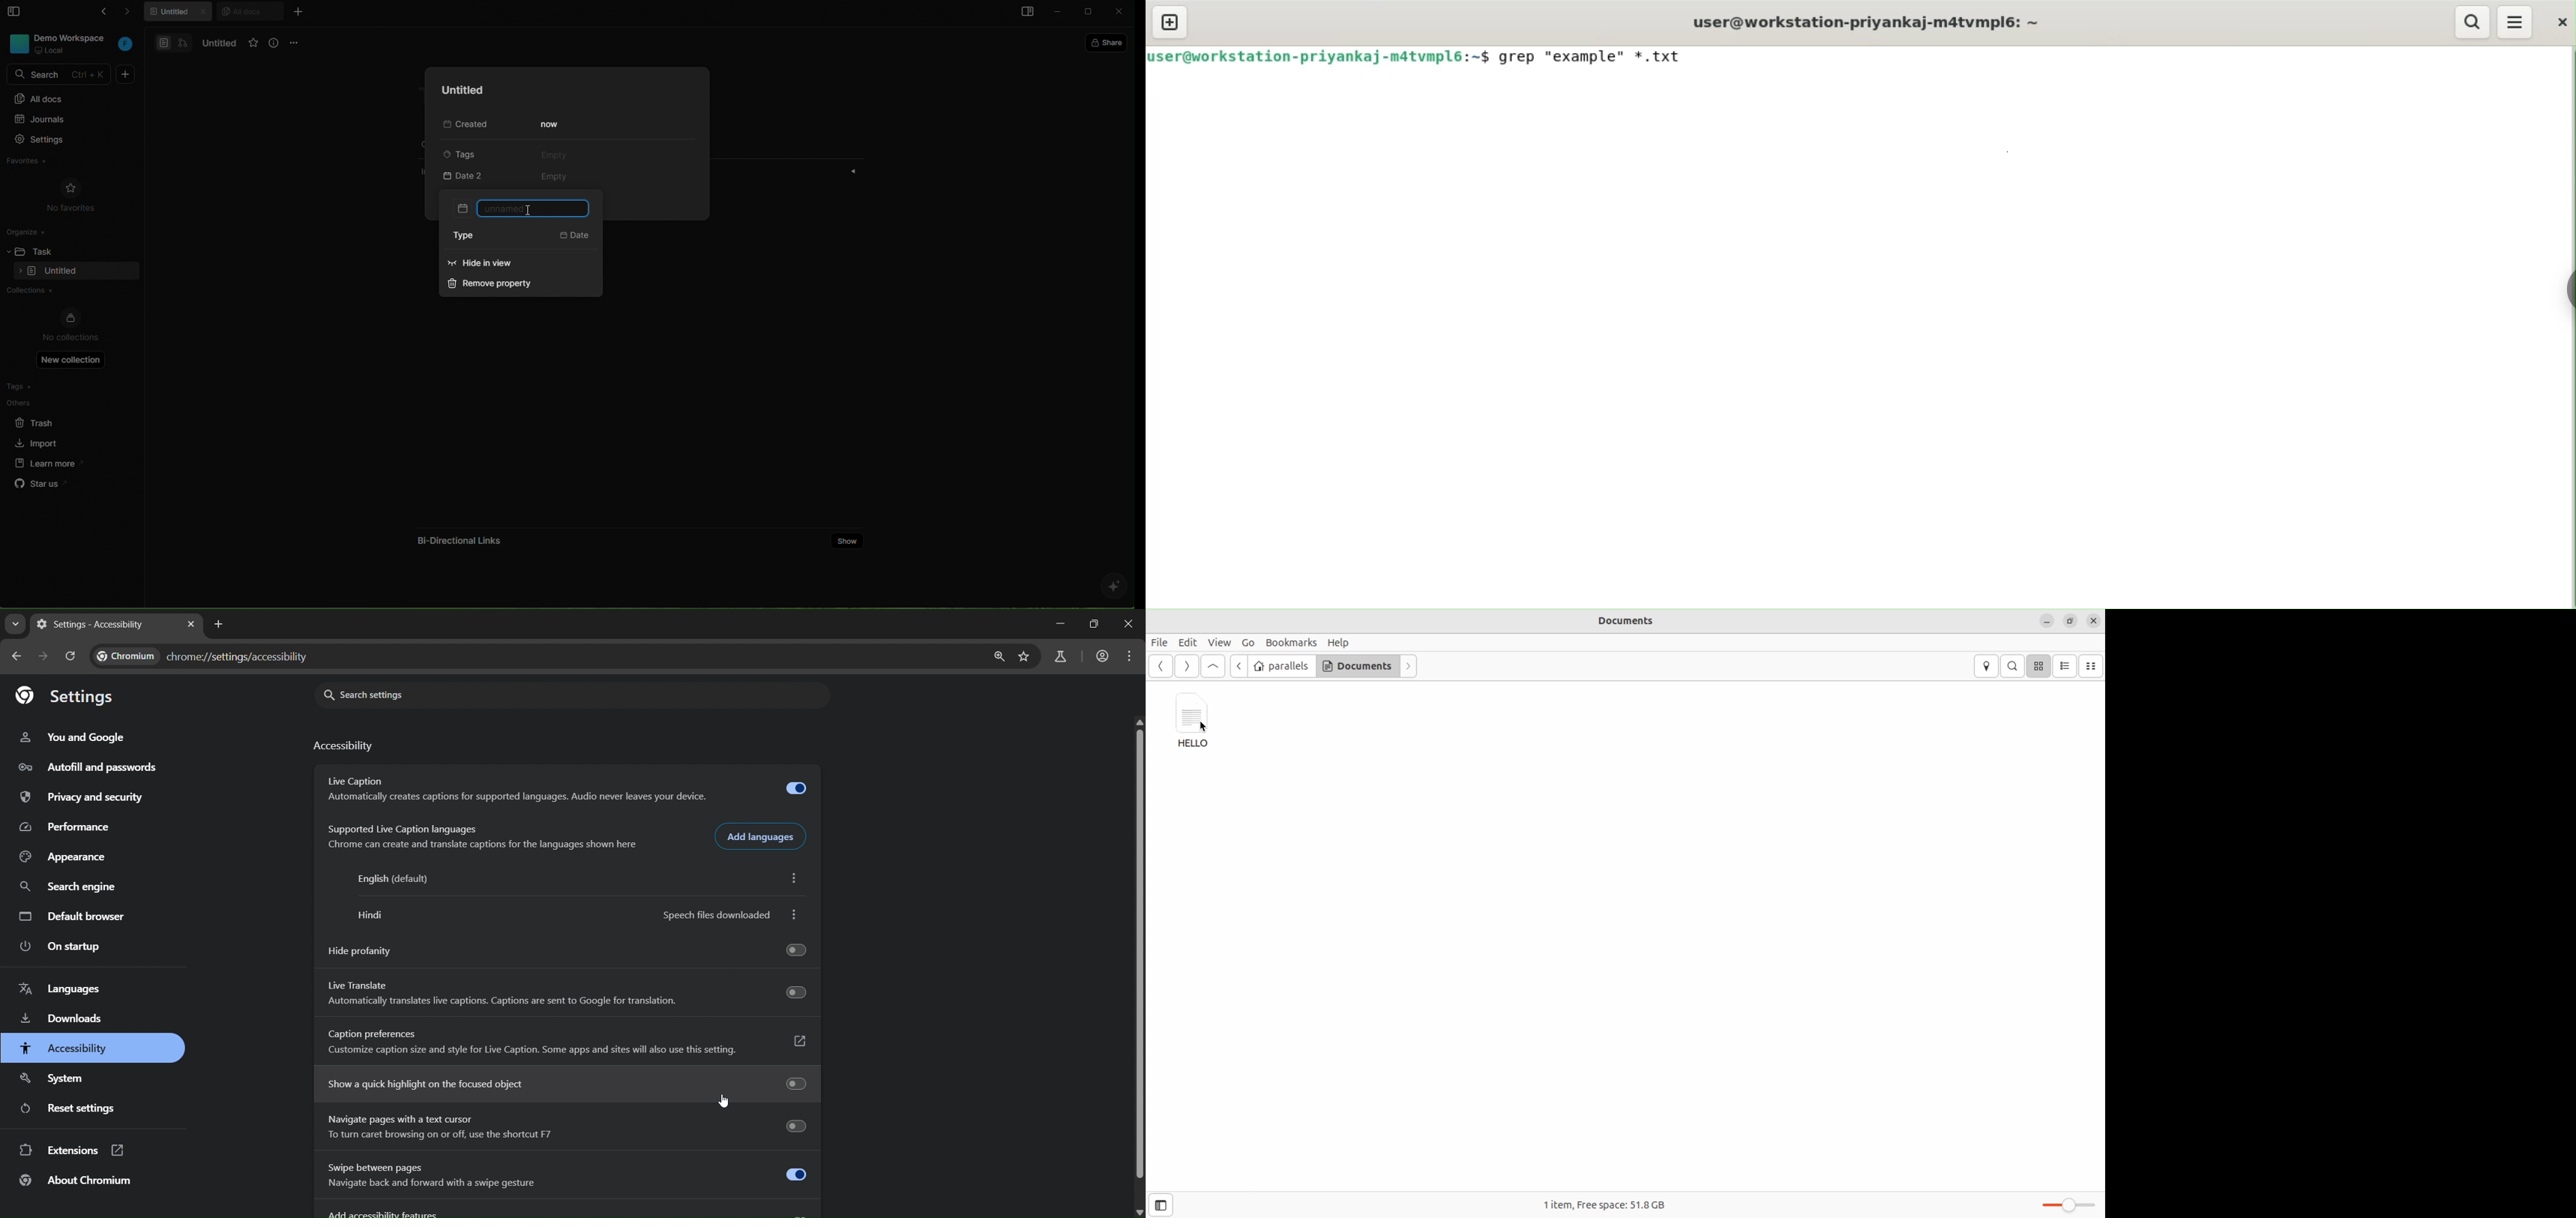  What do you see at coordinates (70, 1151) in the screenshot?
I see `extensions` at bounding box center [70, 1151].